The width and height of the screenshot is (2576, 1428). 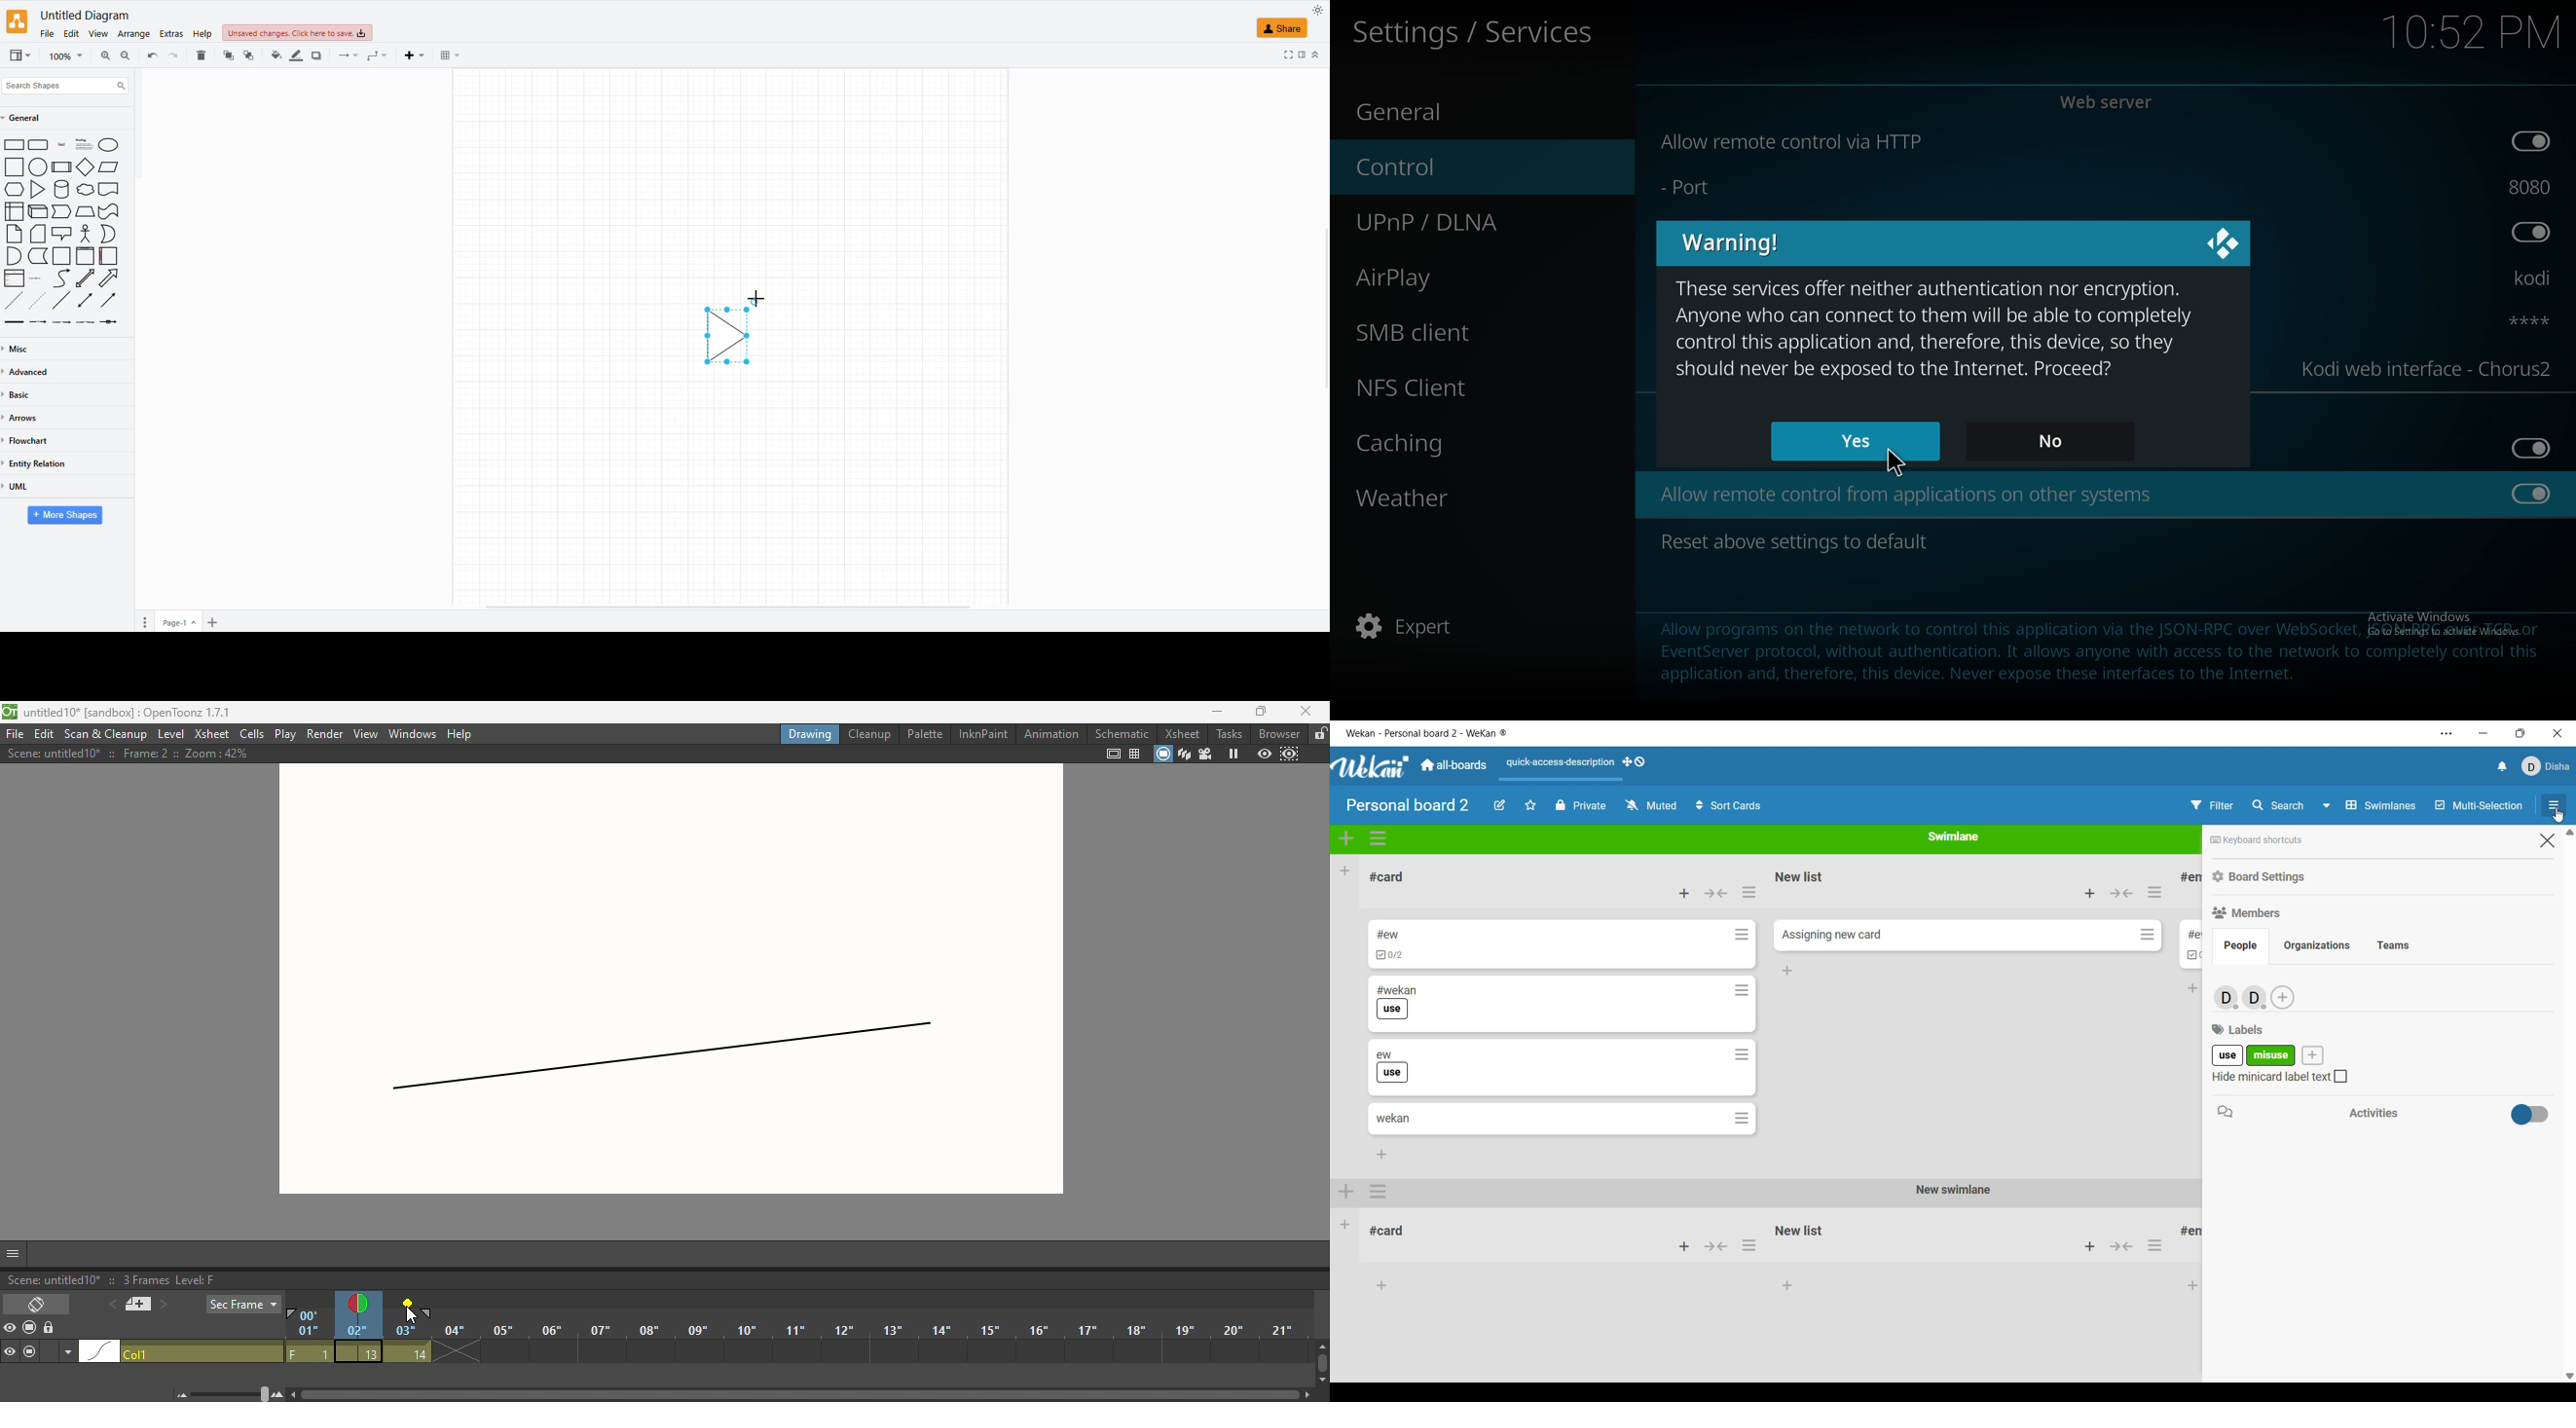 What do you see at coordinates (2237, 1029) in the screenshot?
I see `Section title` at bounding box center [2237, 1029].